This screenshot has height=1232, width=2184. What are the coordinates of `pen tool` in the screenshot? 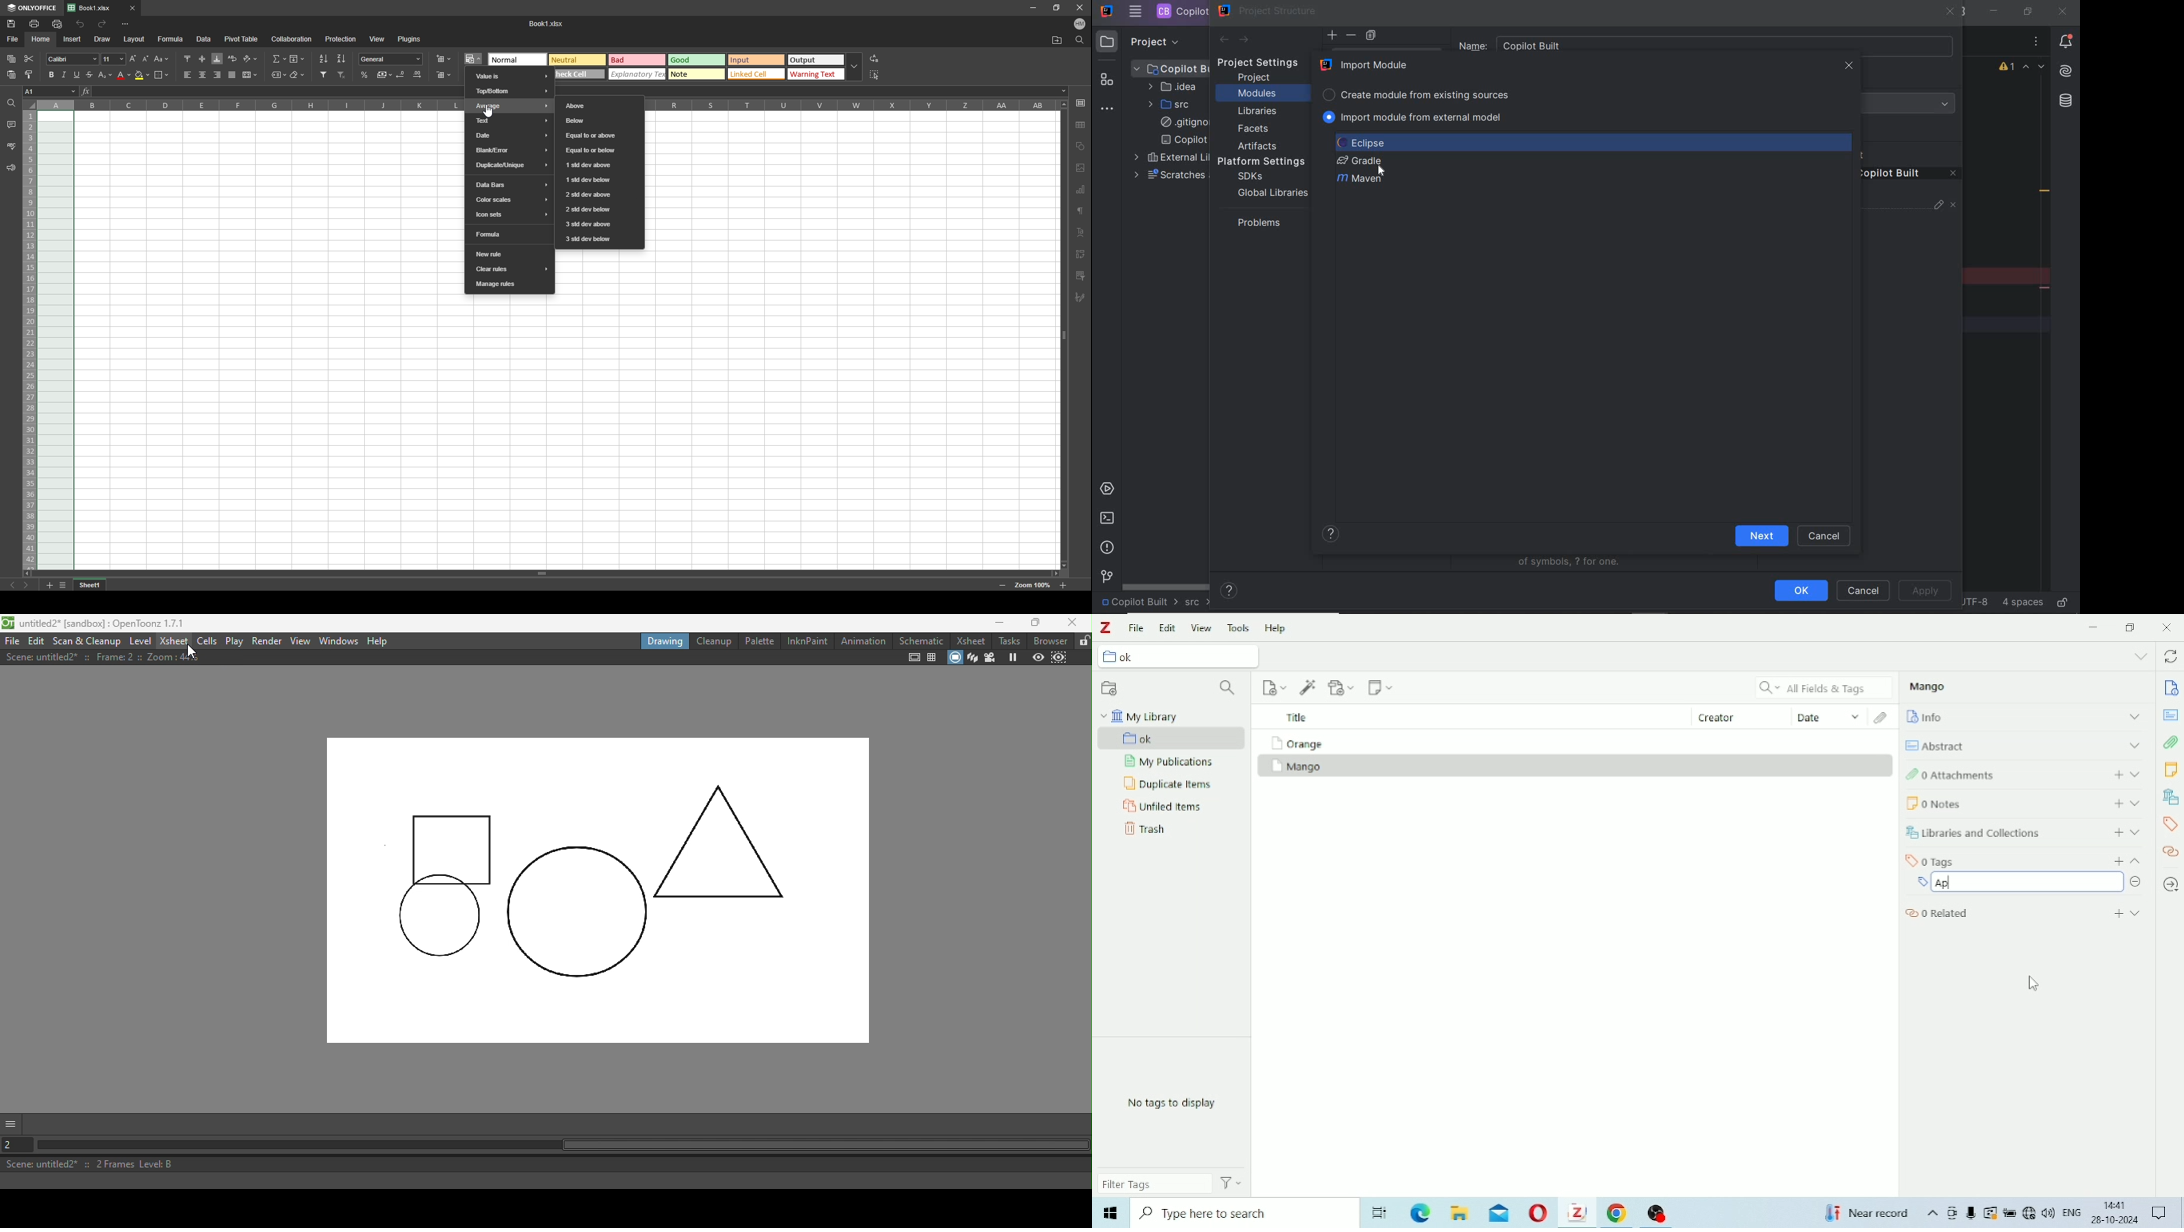 It's located at (1080, 298).